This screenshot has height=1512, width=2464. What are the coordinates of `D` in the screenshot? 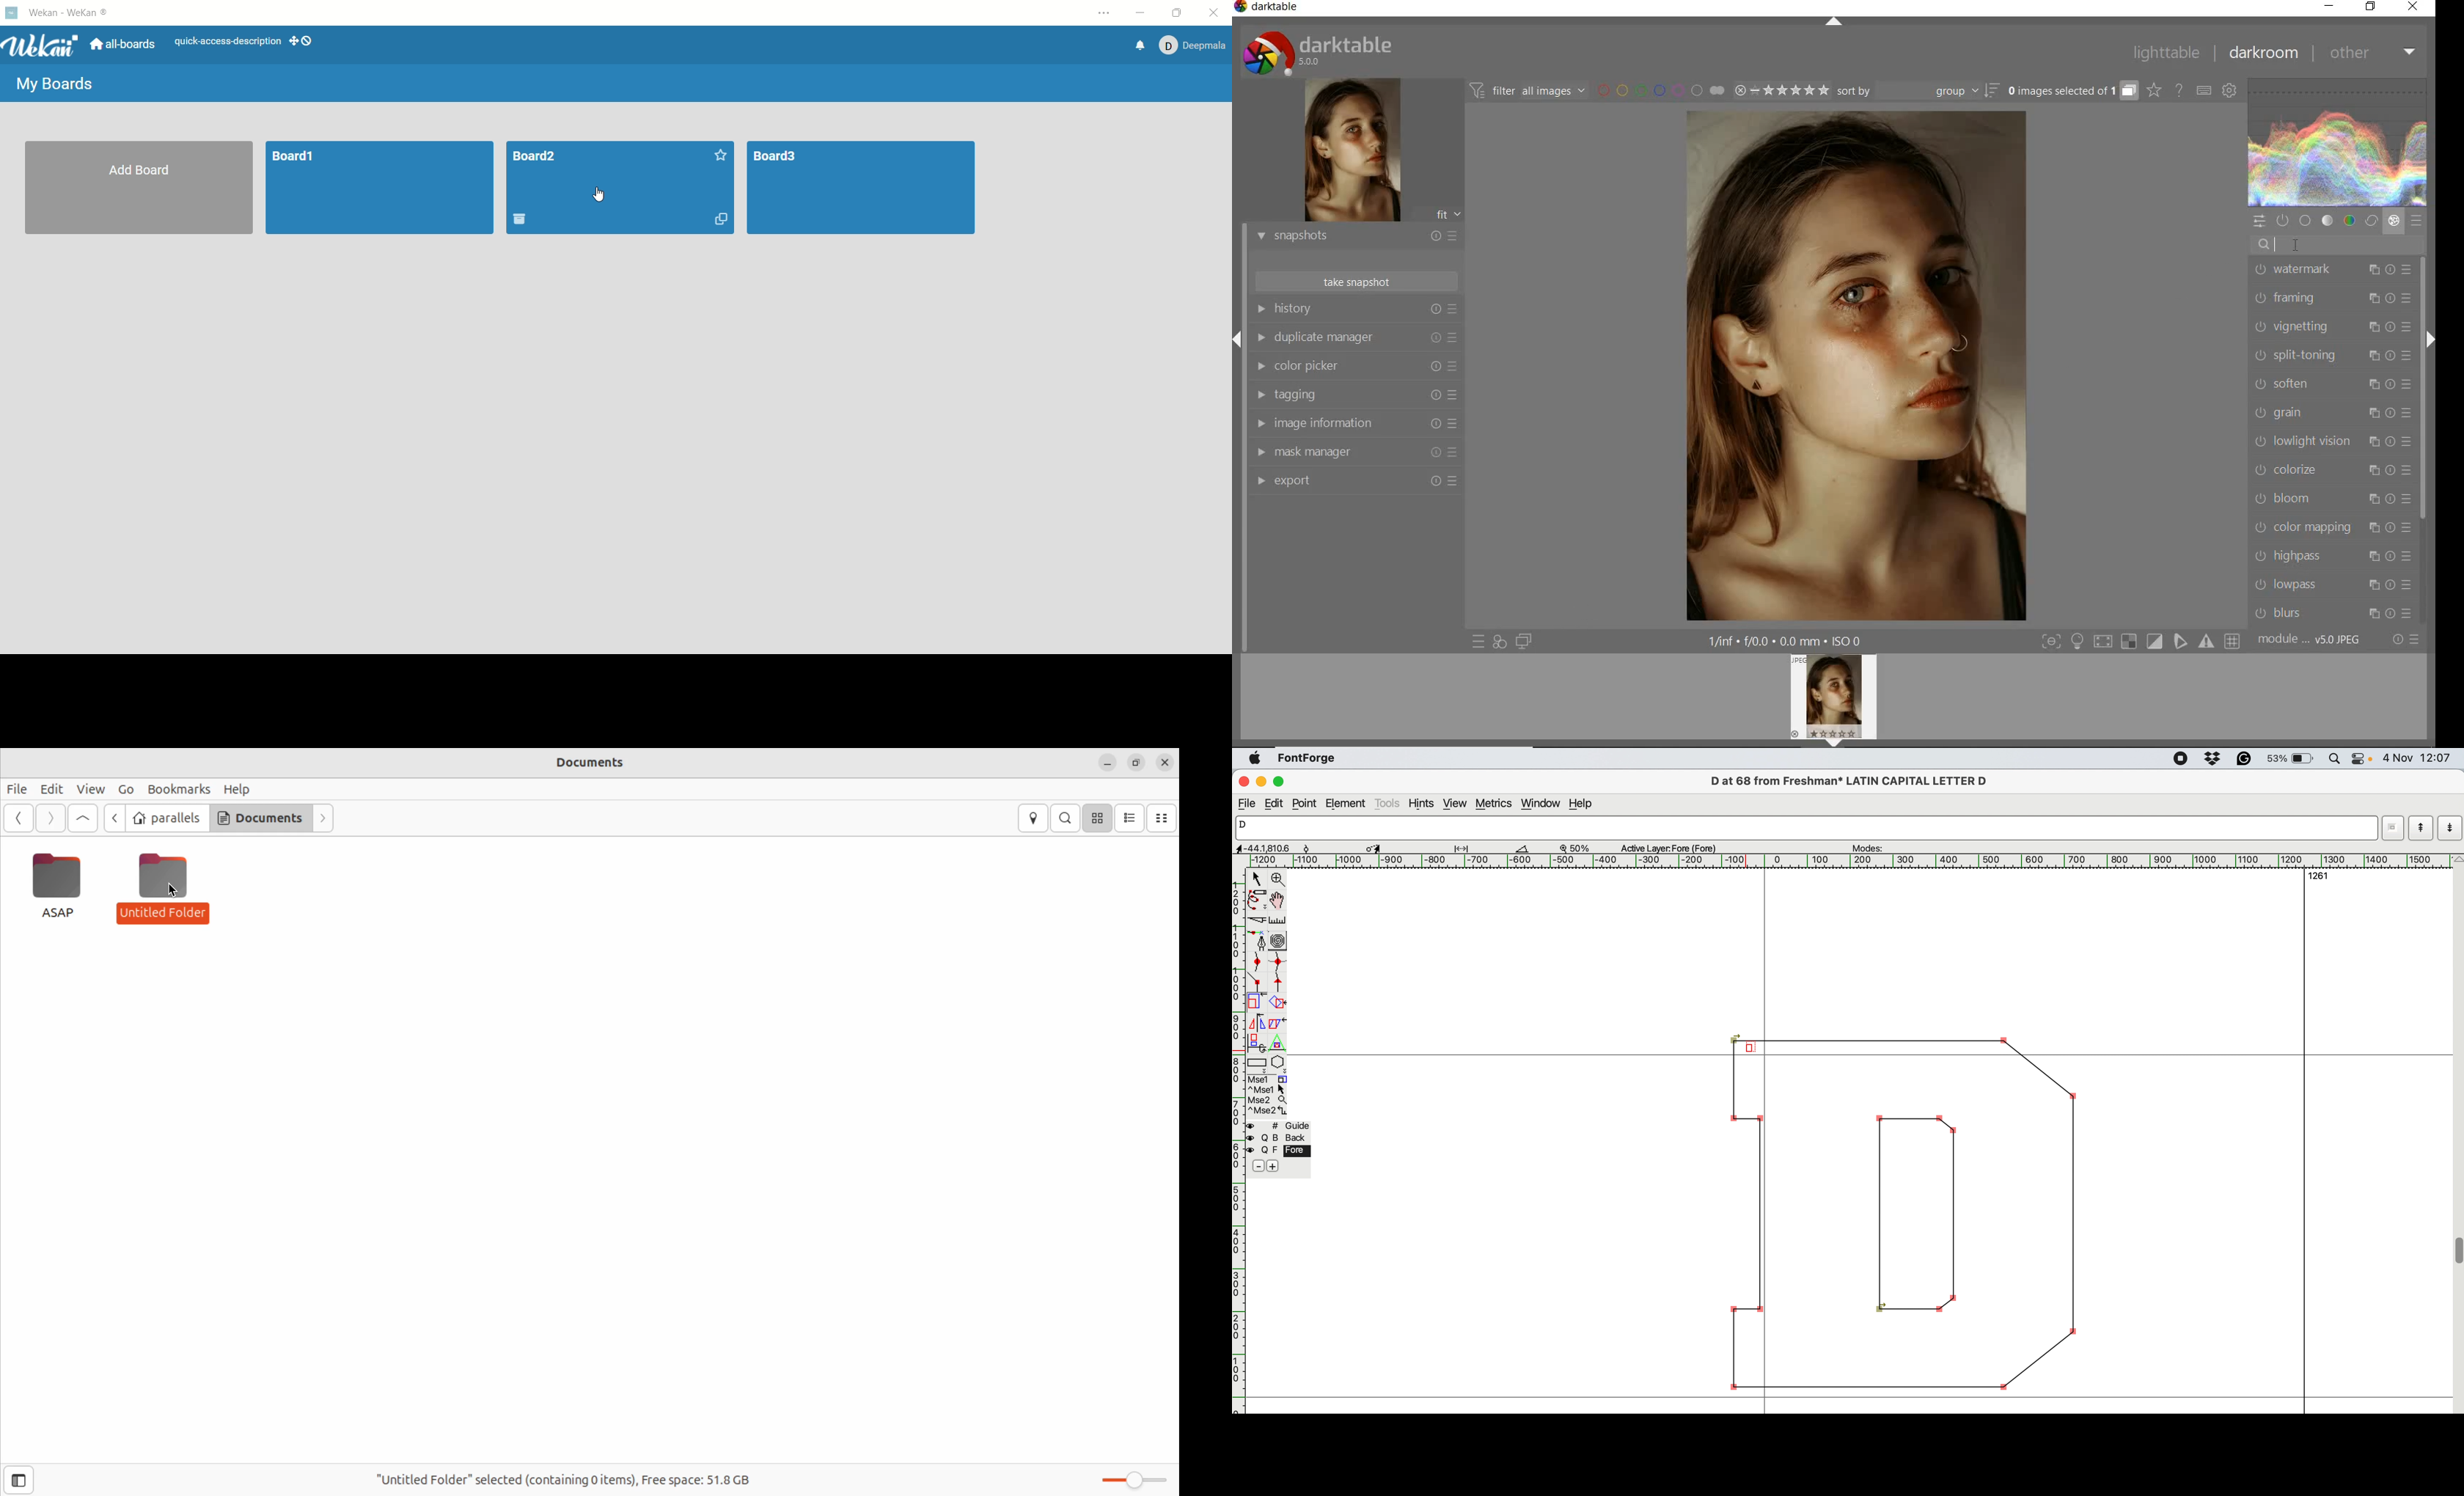 It's located at (1800, 828).